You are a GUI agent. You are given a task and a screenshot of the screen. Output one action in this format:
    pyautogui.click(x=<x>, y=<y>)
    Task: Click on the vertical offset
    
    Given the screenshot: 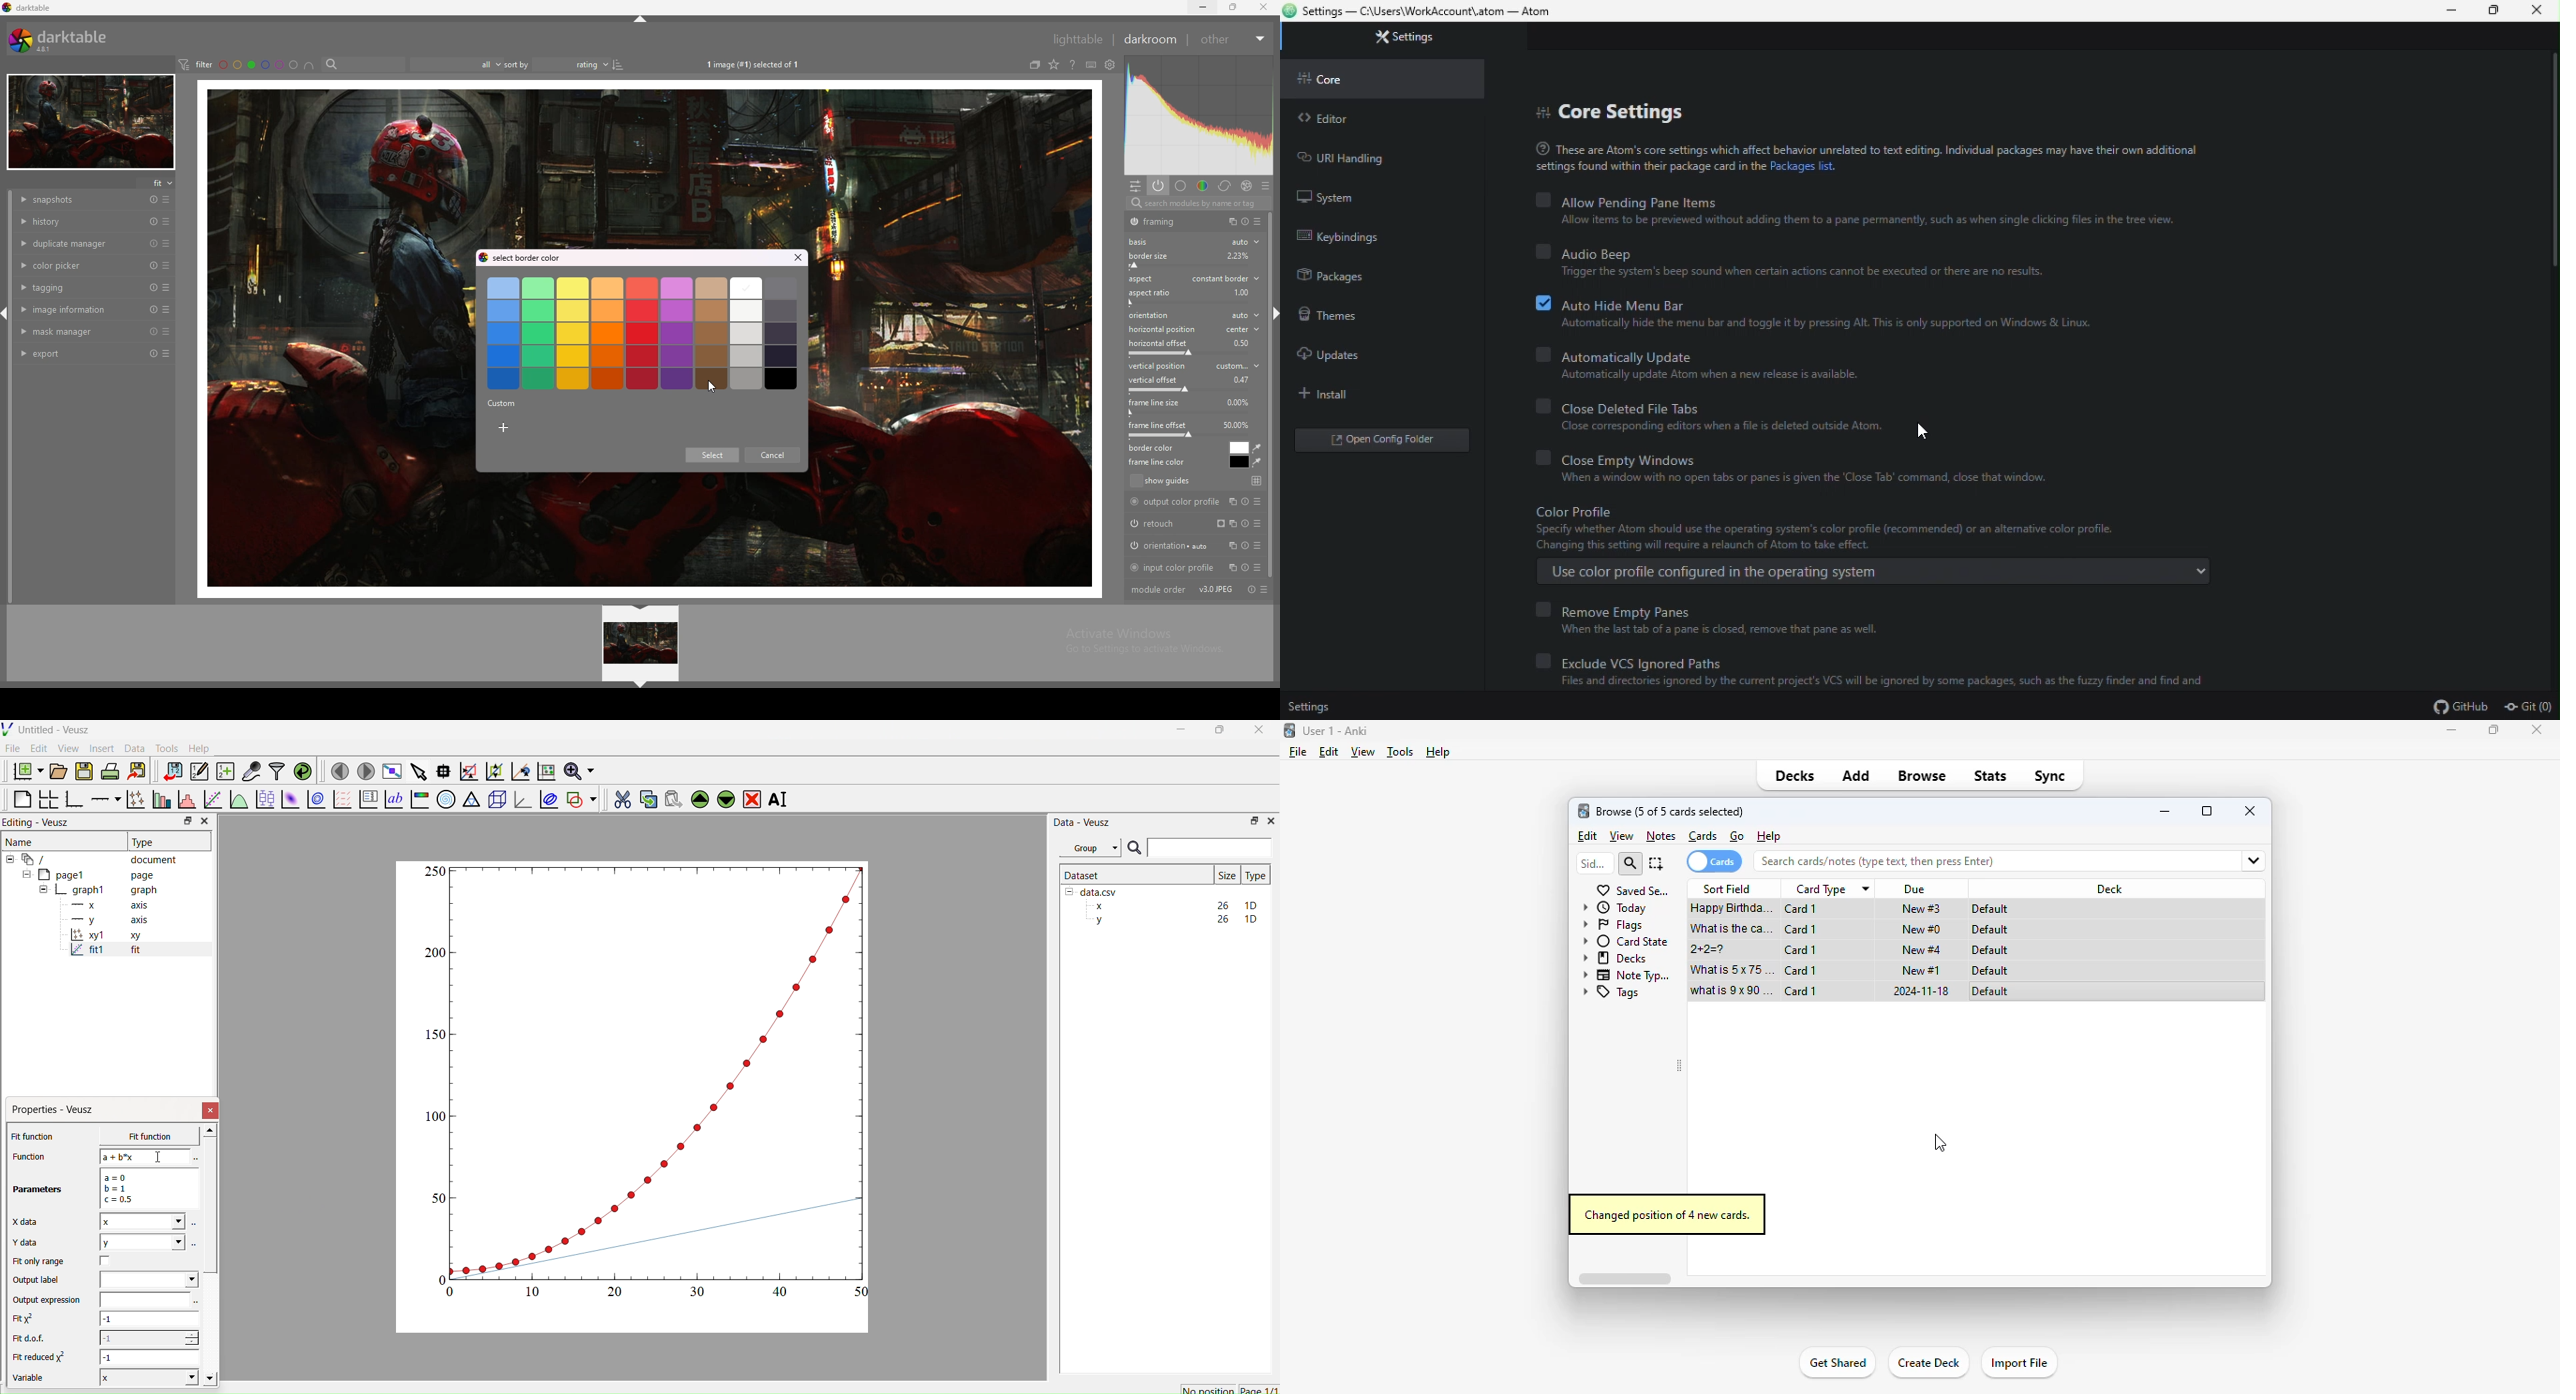 What is the action you would take?
    pyautogui.click(x=1155, y=379)
    